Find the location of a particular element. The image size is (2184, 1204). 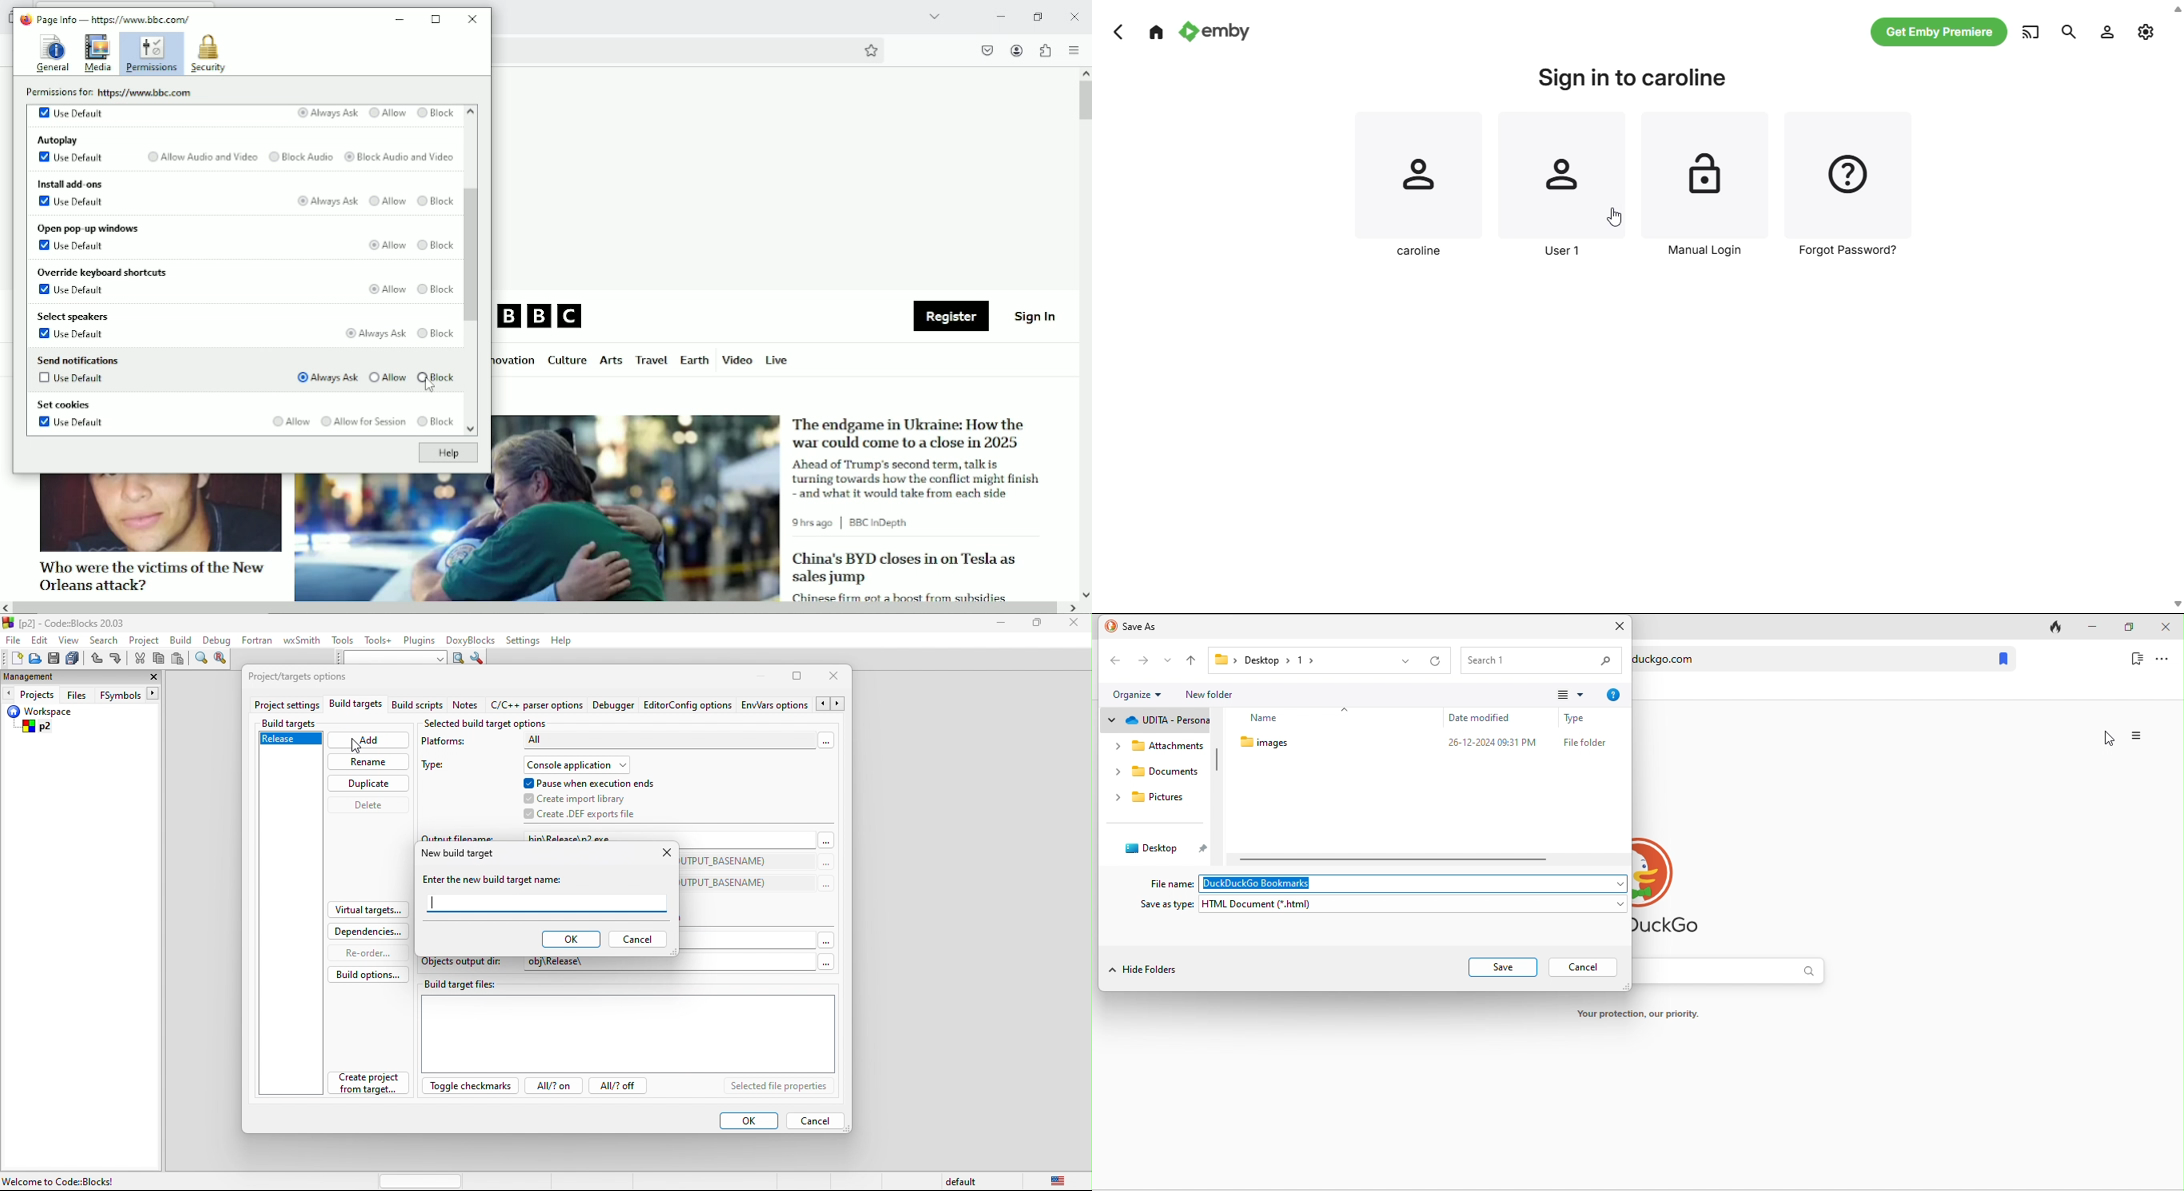

scroll down is located at coordinates (469, 431).